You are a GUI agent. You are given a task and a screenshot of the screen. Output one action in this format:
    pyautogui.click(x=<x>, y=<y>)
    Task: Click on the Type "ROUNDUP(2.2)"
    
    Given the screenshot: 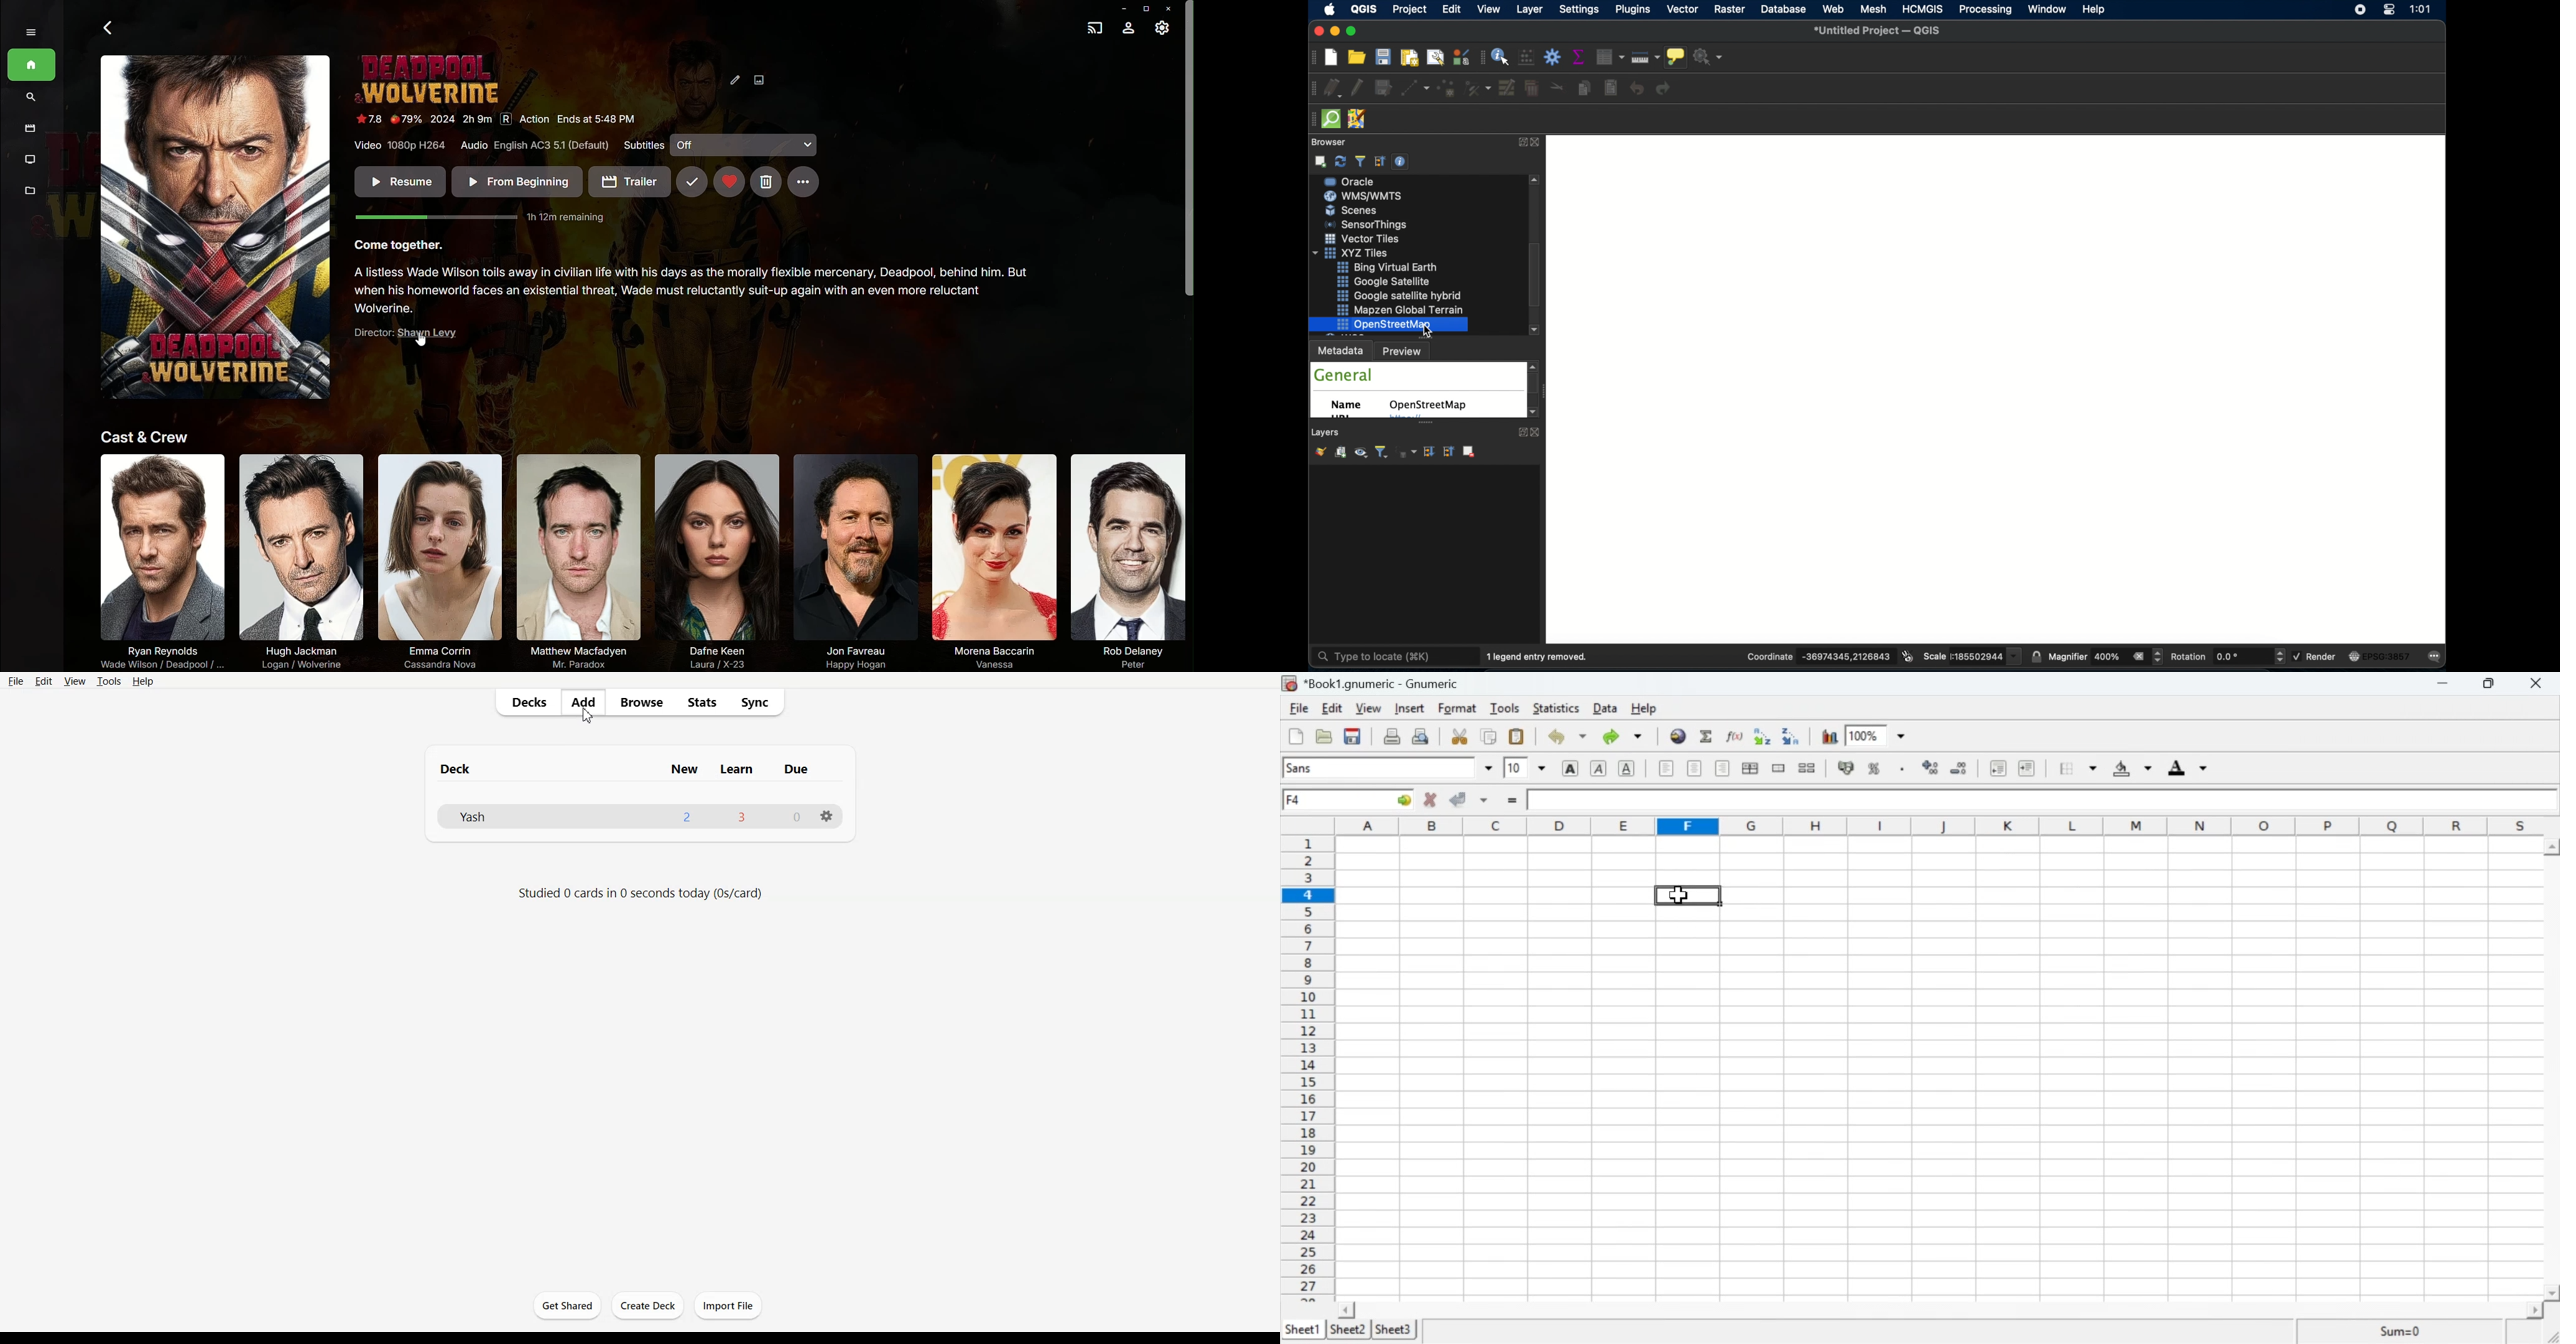 What is the action you would take?
    pyautogui.click(x=1688, y=895)
    